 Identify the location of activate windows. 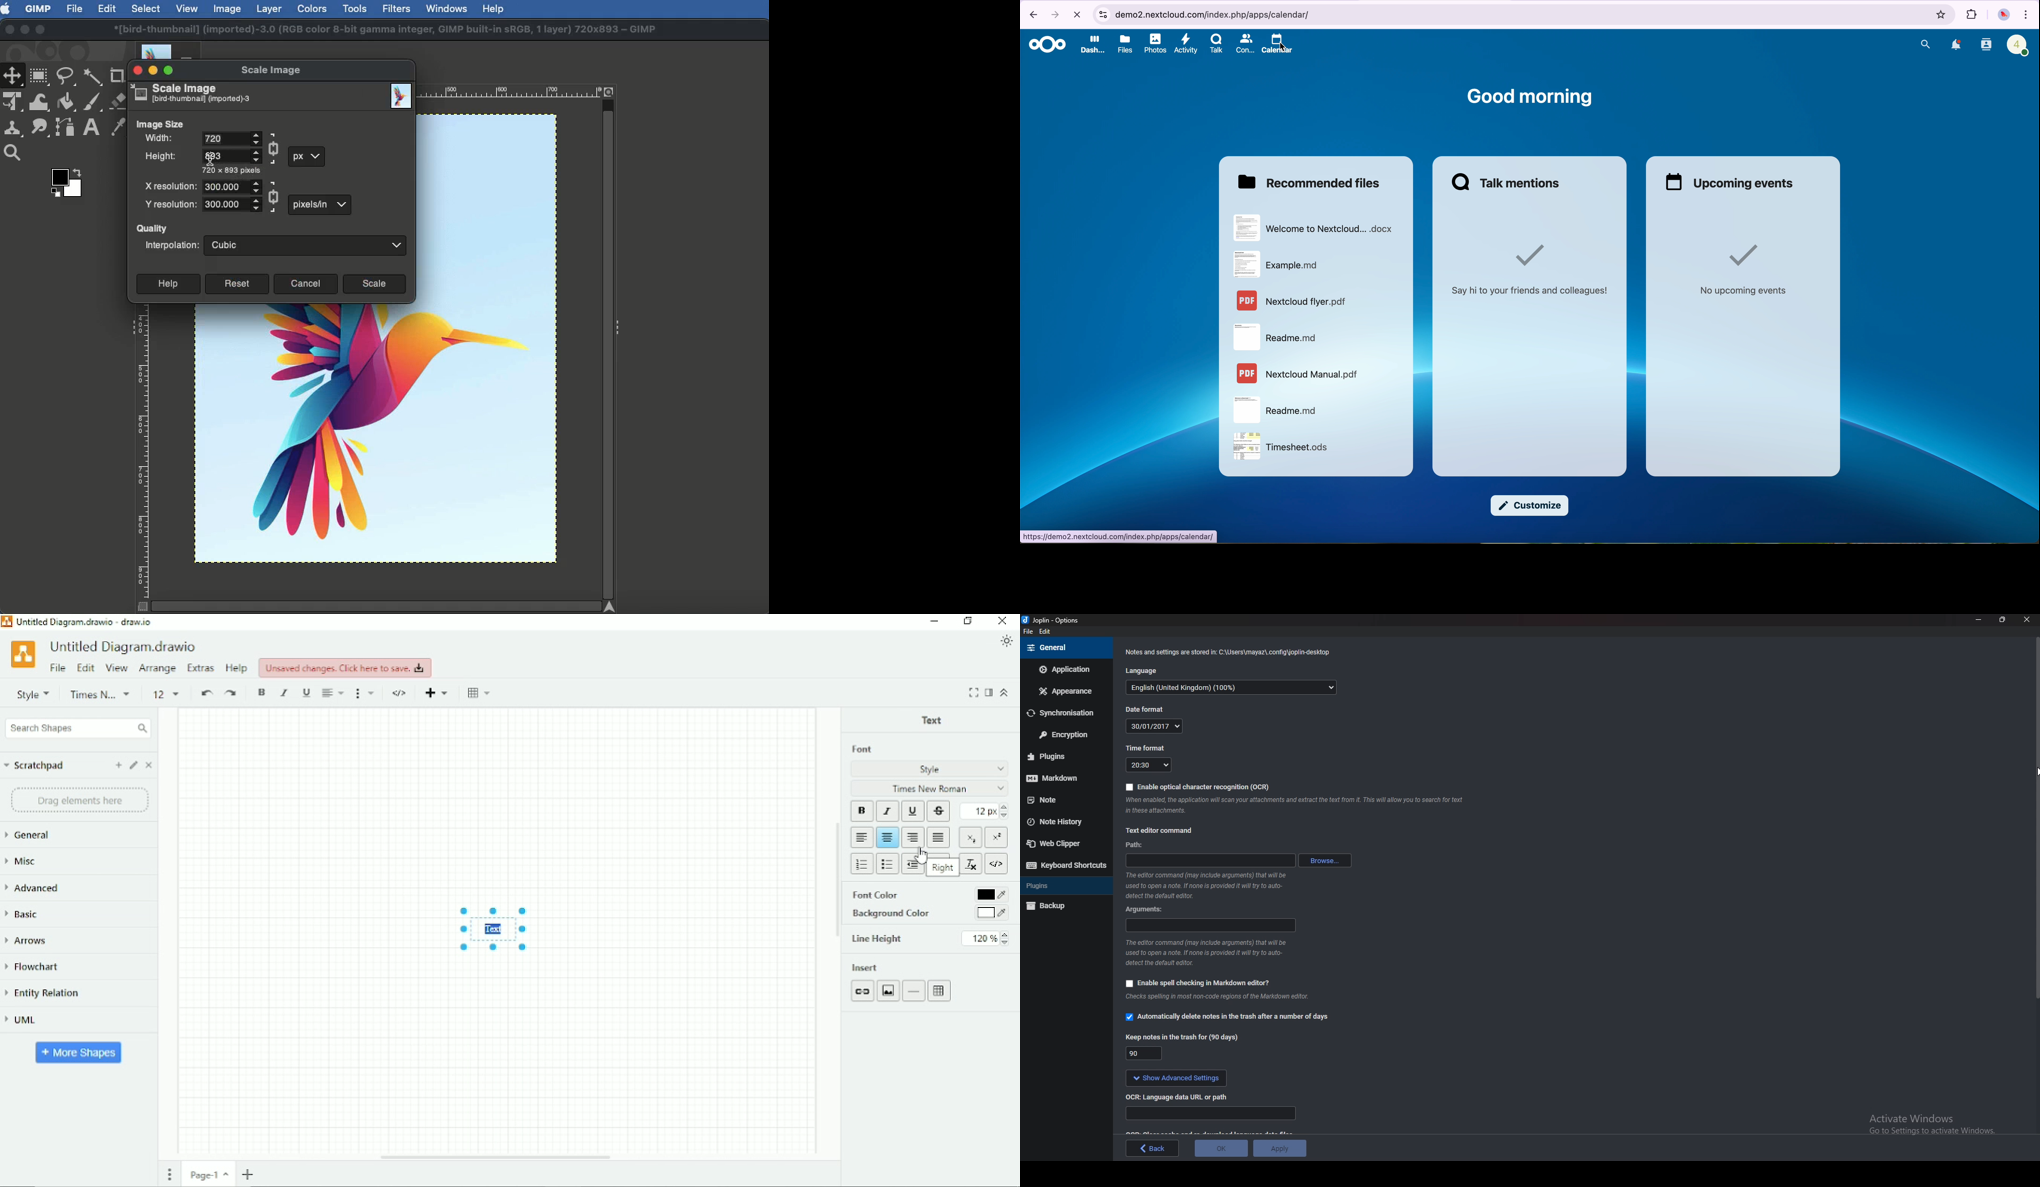
(1933, 1121).